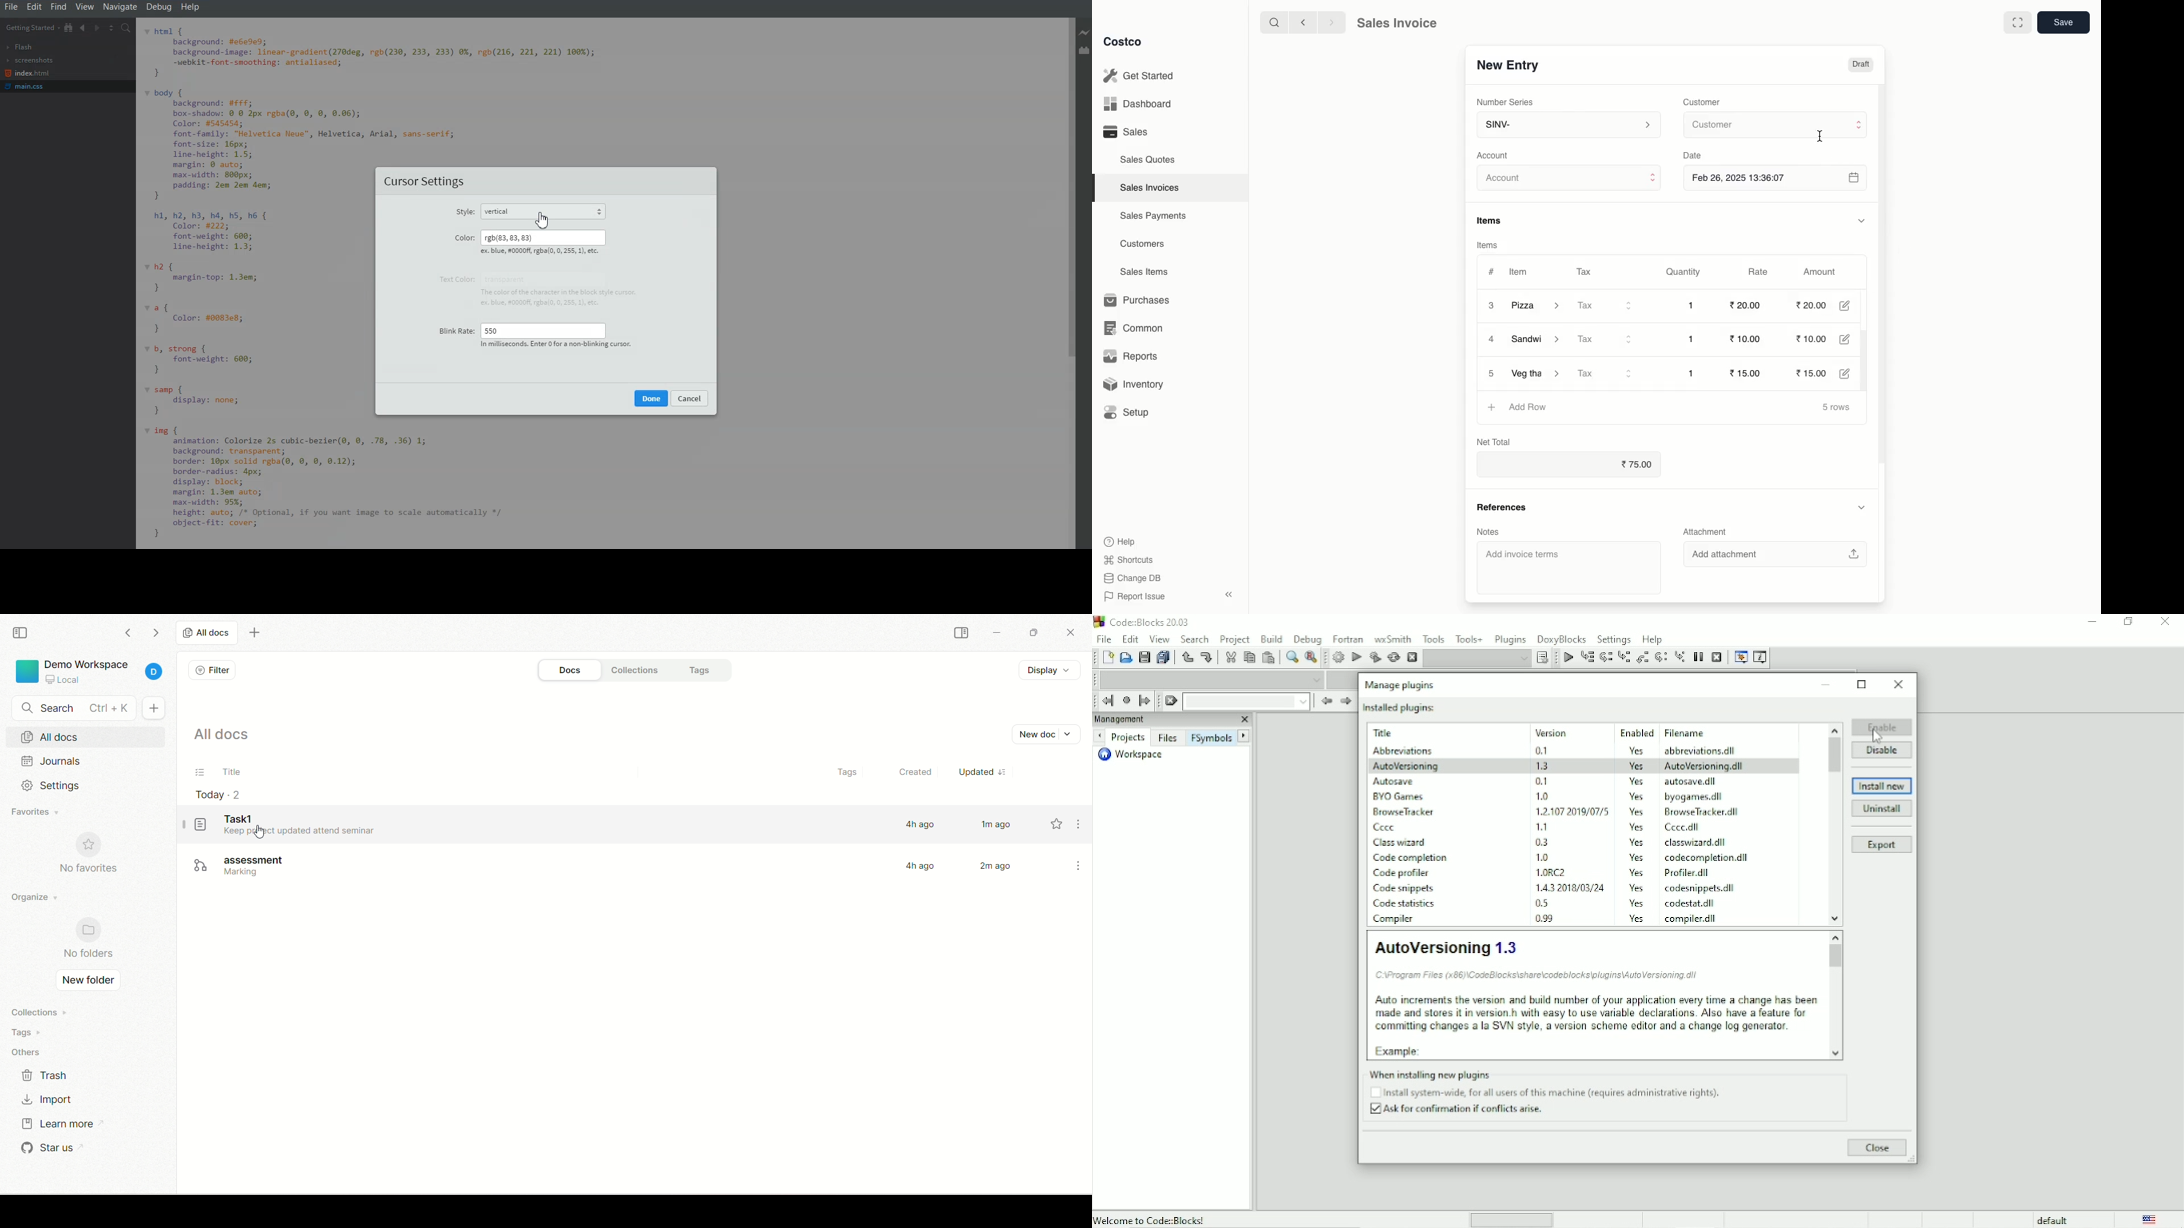  What do you see at coordinates (1138, 75) in the screenshot?
I see `Get Started` at bounding box center [1138, 75].